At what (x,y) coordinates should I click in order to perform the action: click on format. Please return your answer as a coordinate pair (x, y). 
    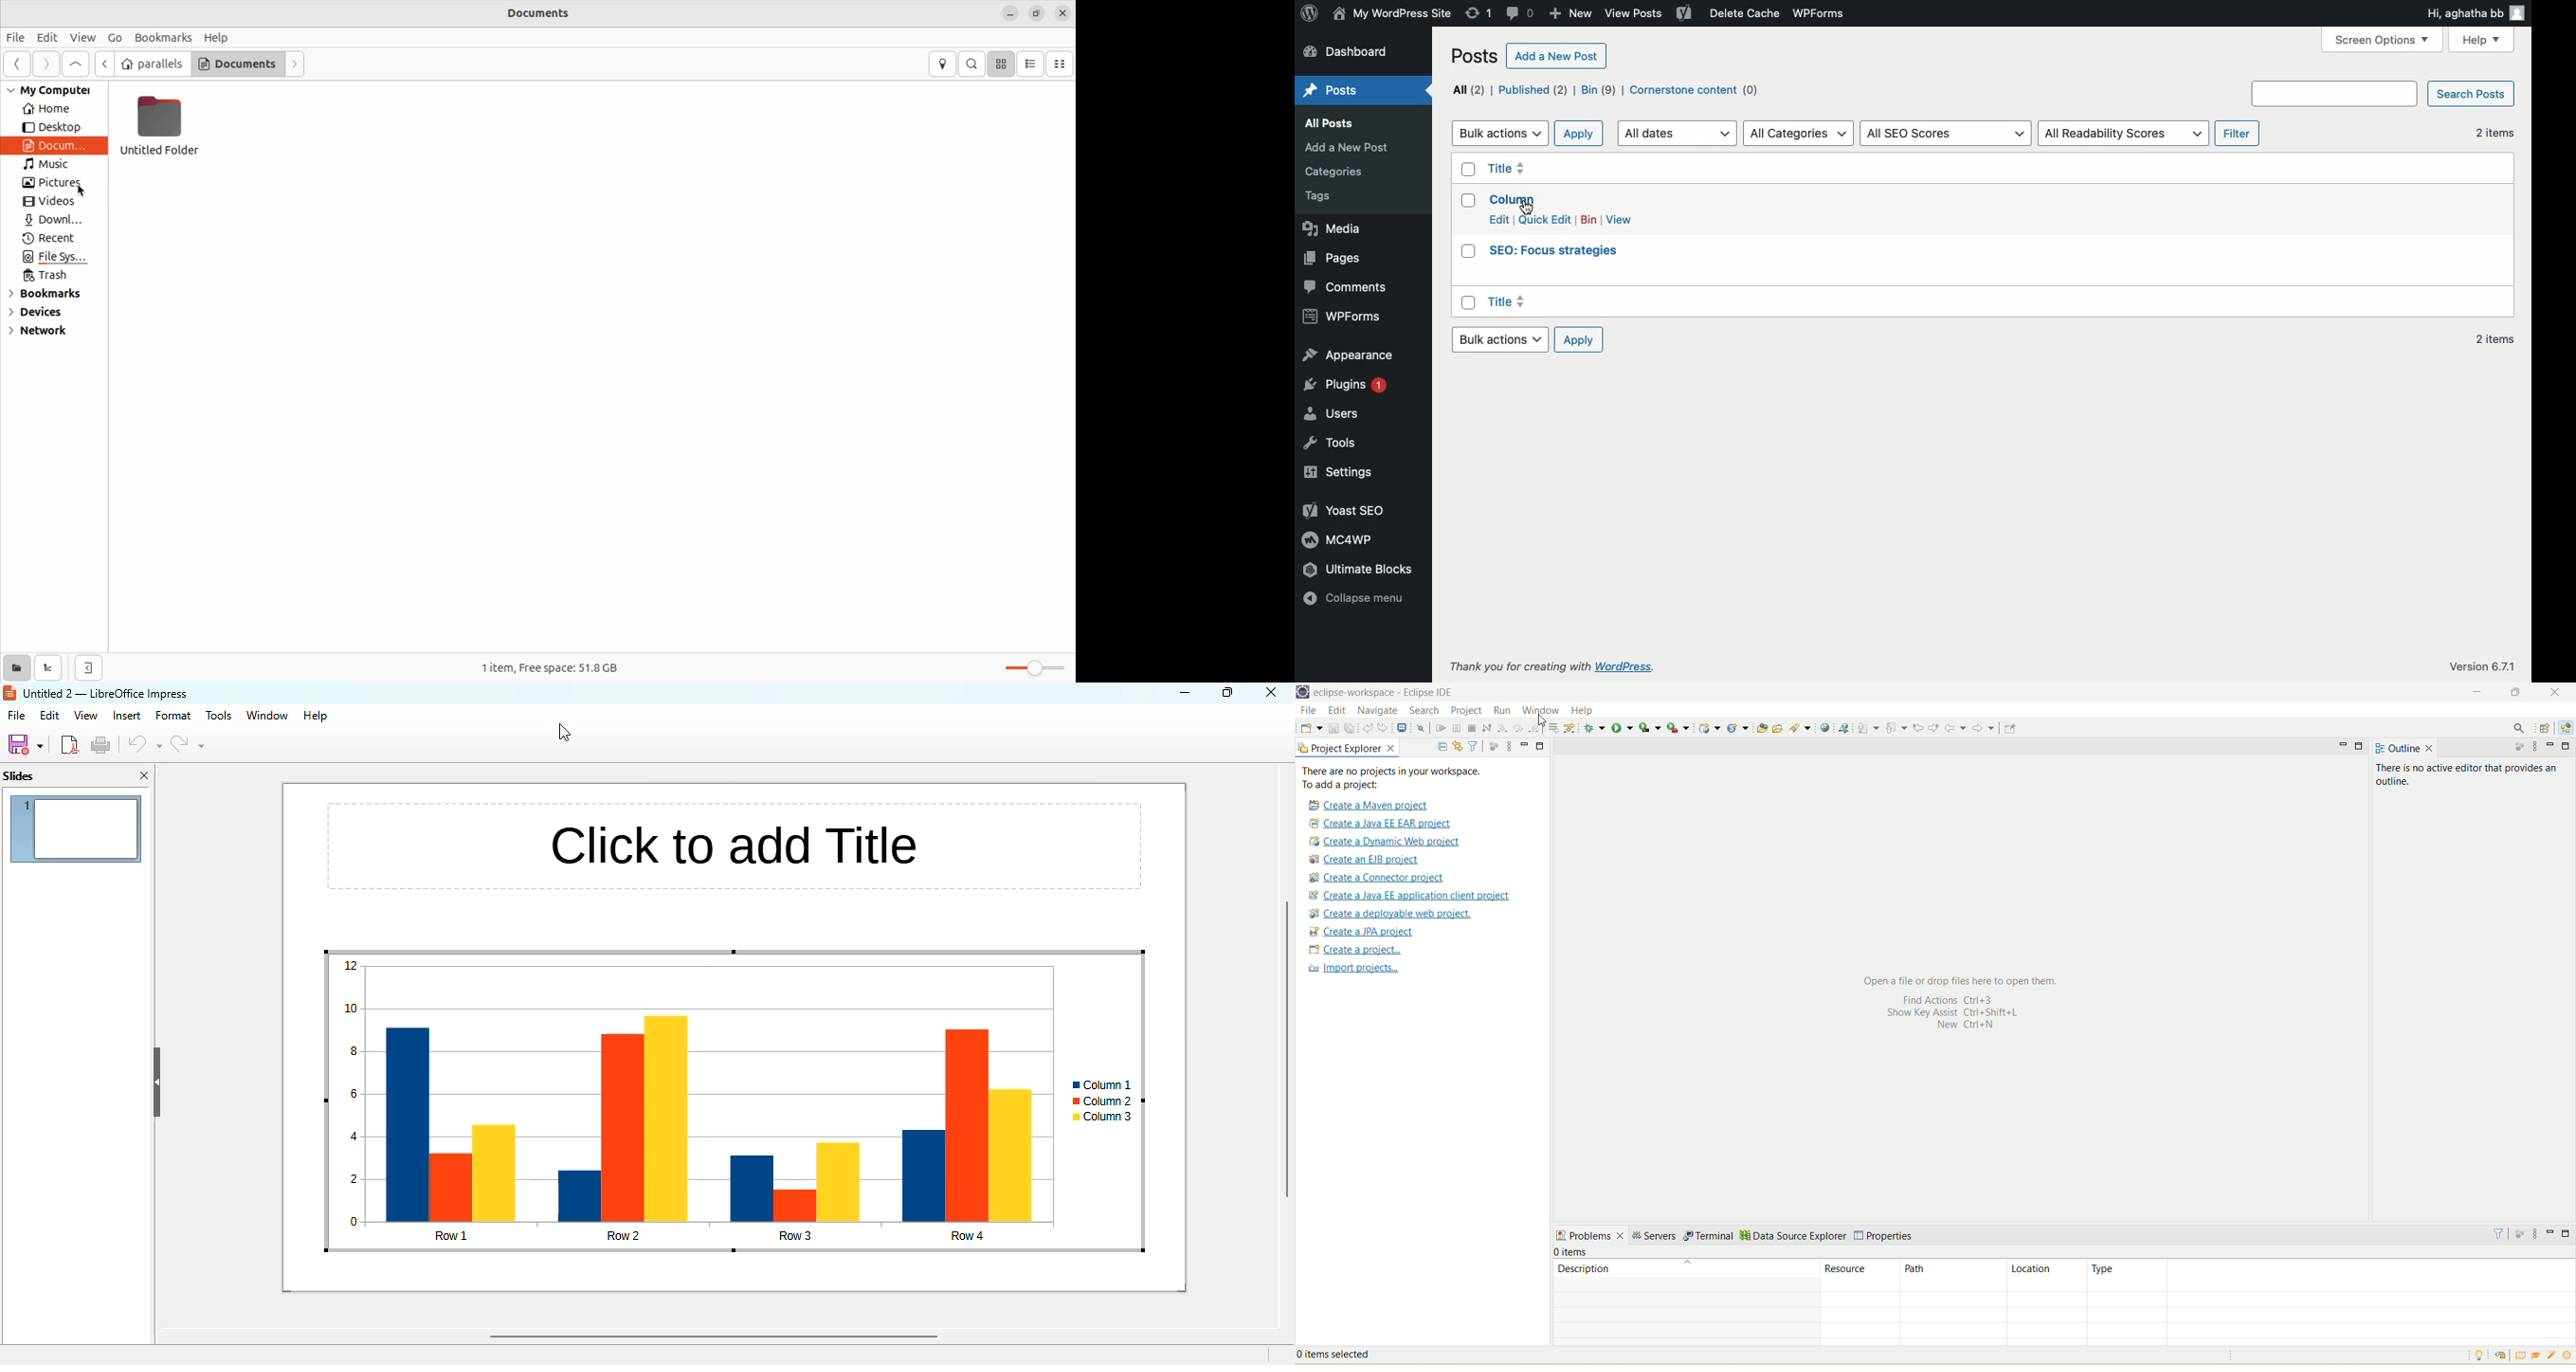
    Looking at the image, I should click on (174, 716).